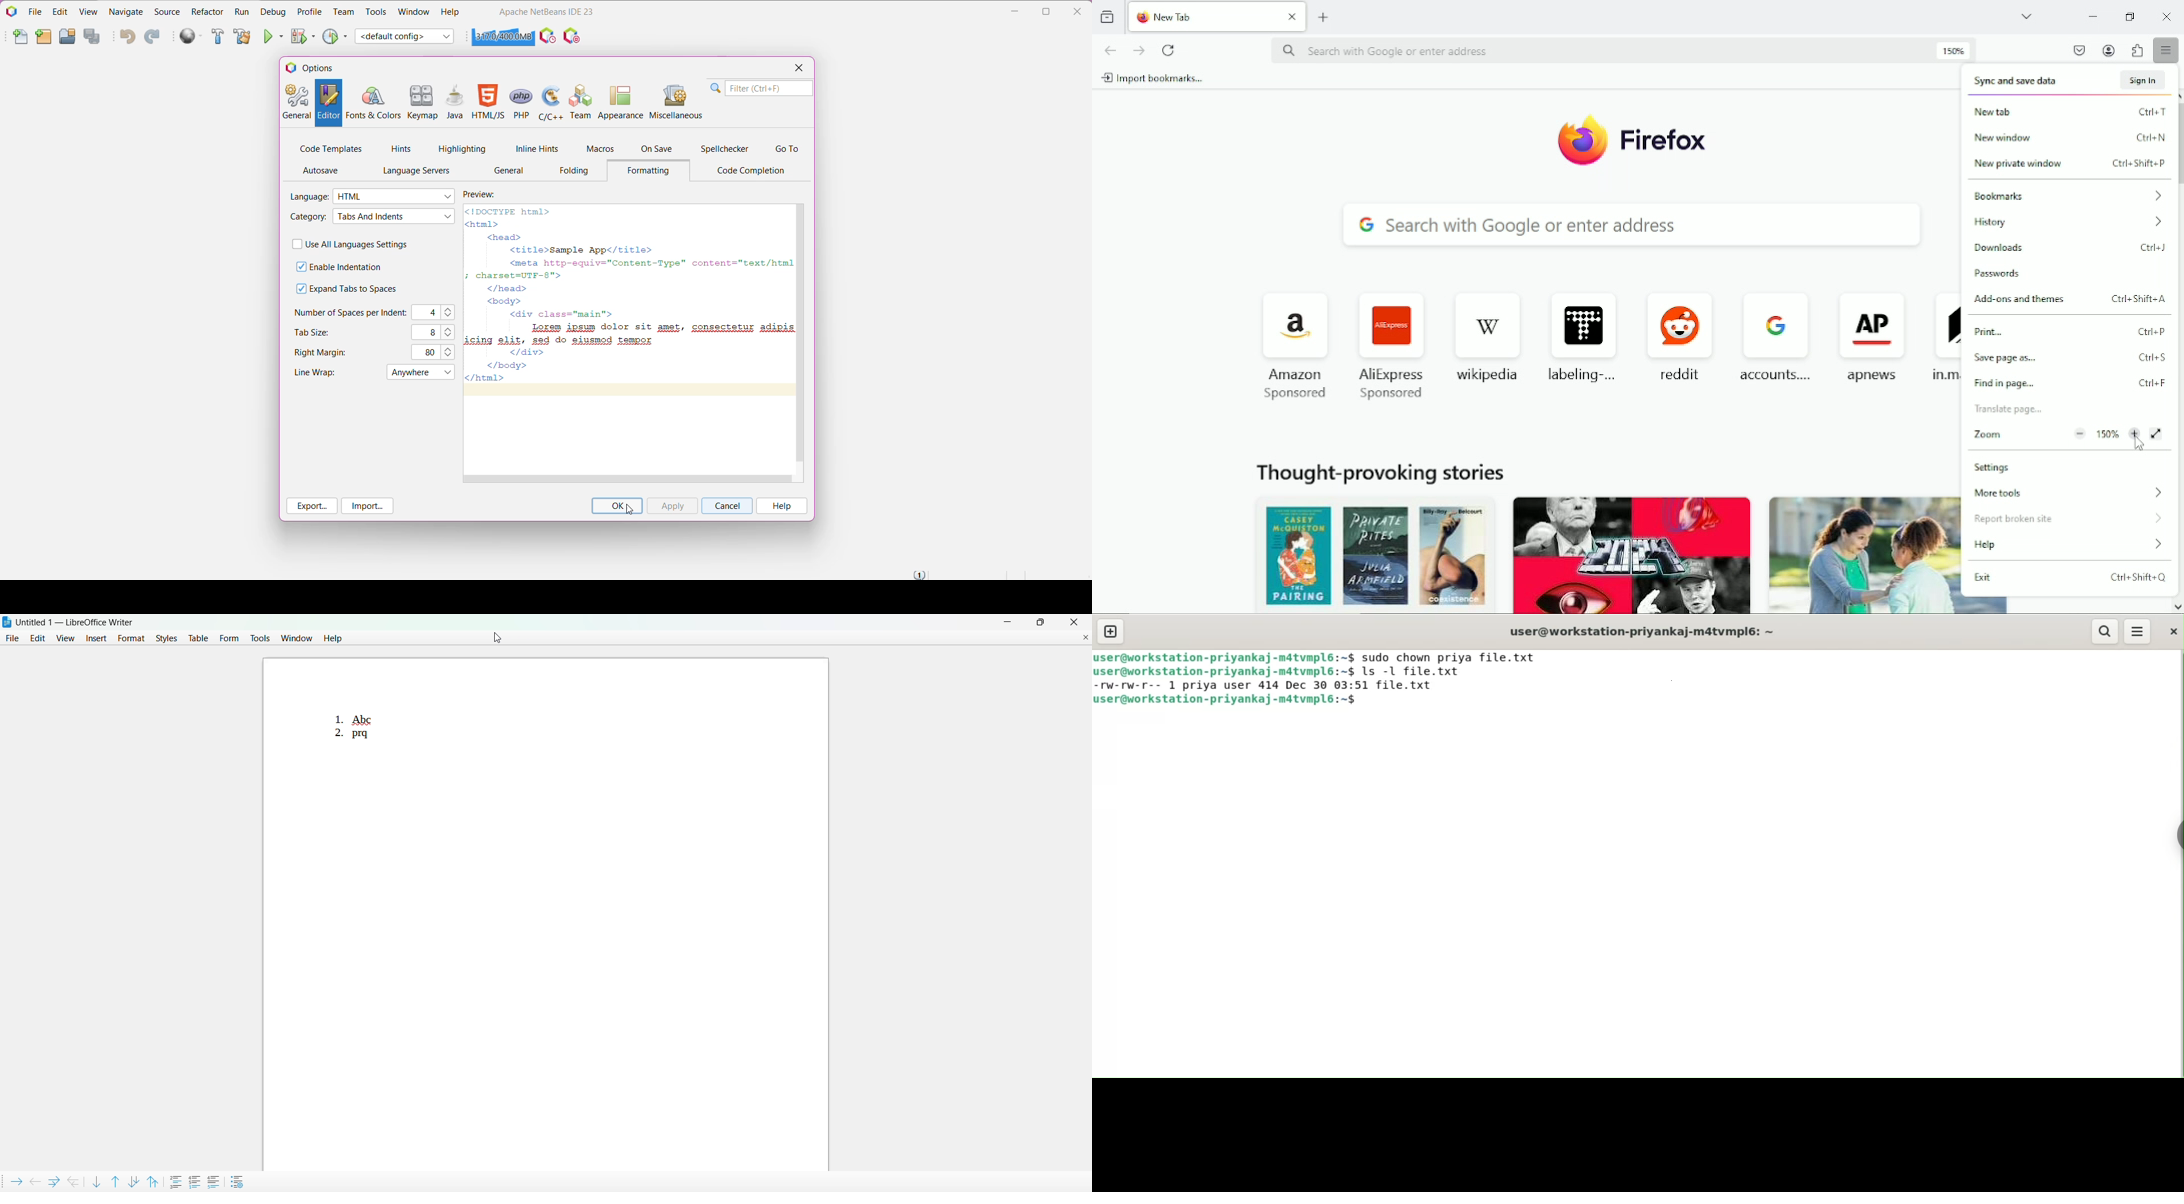  I want to click on restart numbering, so click(196, 1181).